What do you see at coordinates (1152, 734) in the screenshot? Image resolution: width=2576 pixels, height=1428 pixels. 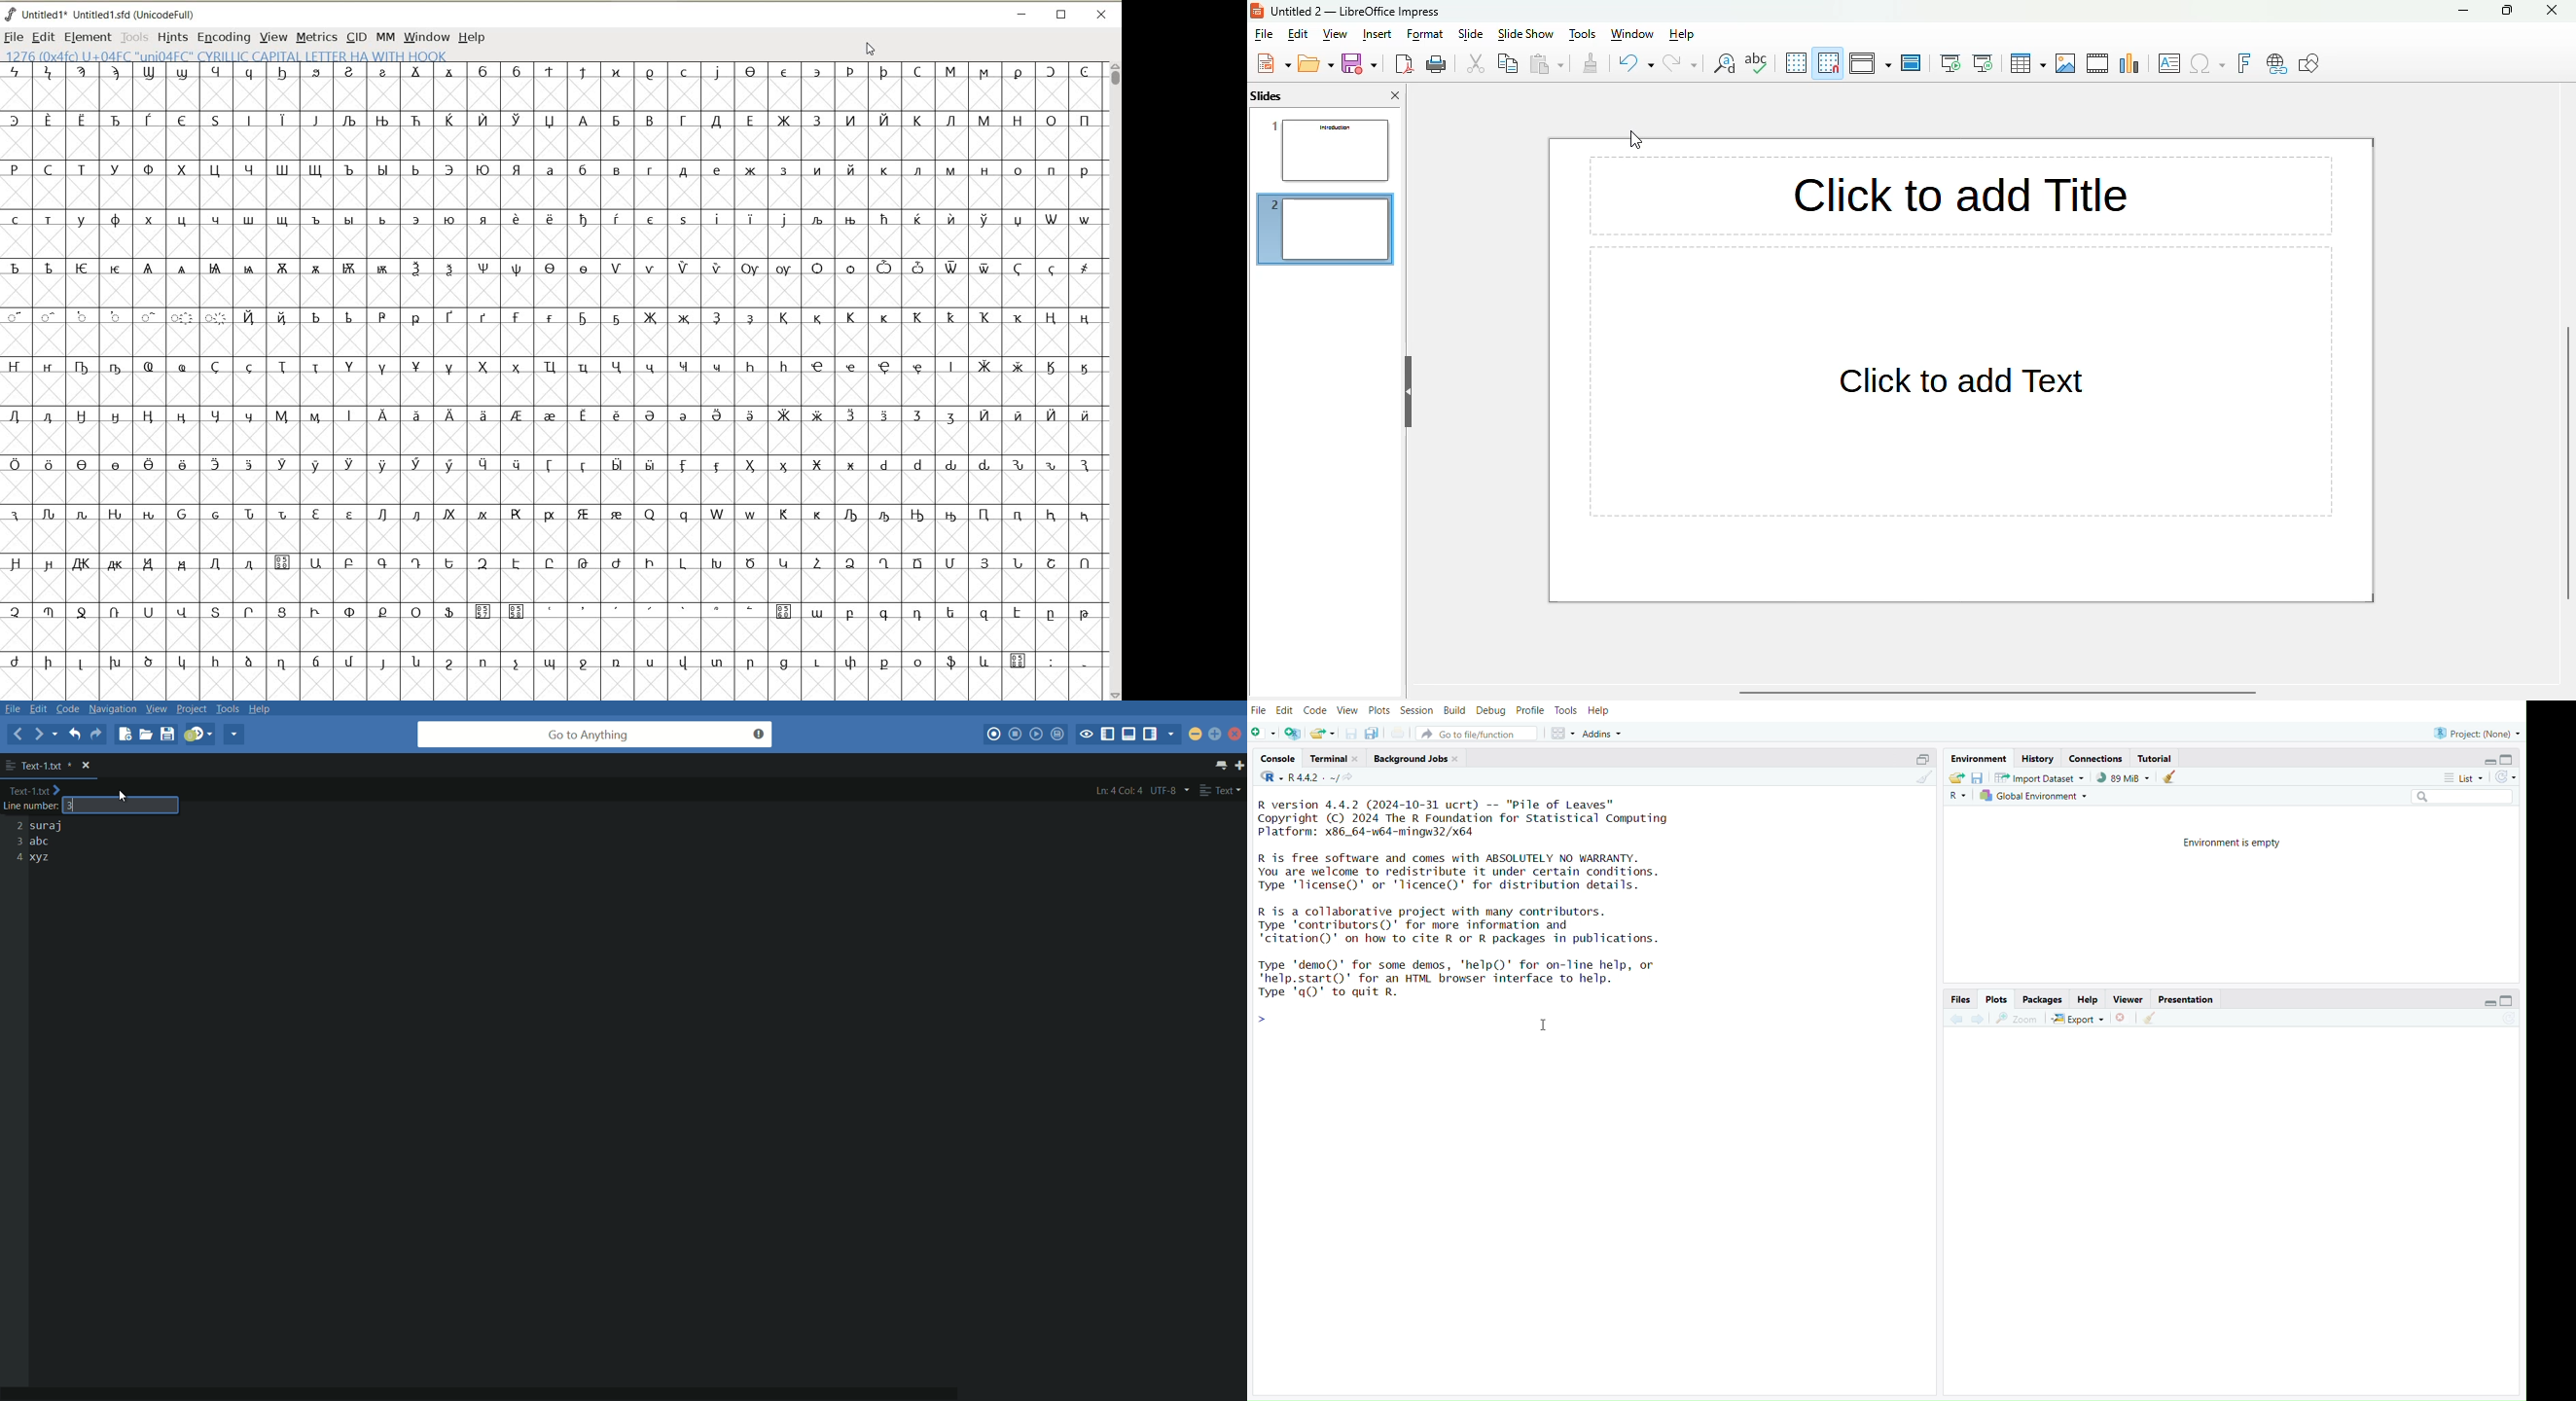 I see `show/hide right panel` at bounding box center [1152, 734].